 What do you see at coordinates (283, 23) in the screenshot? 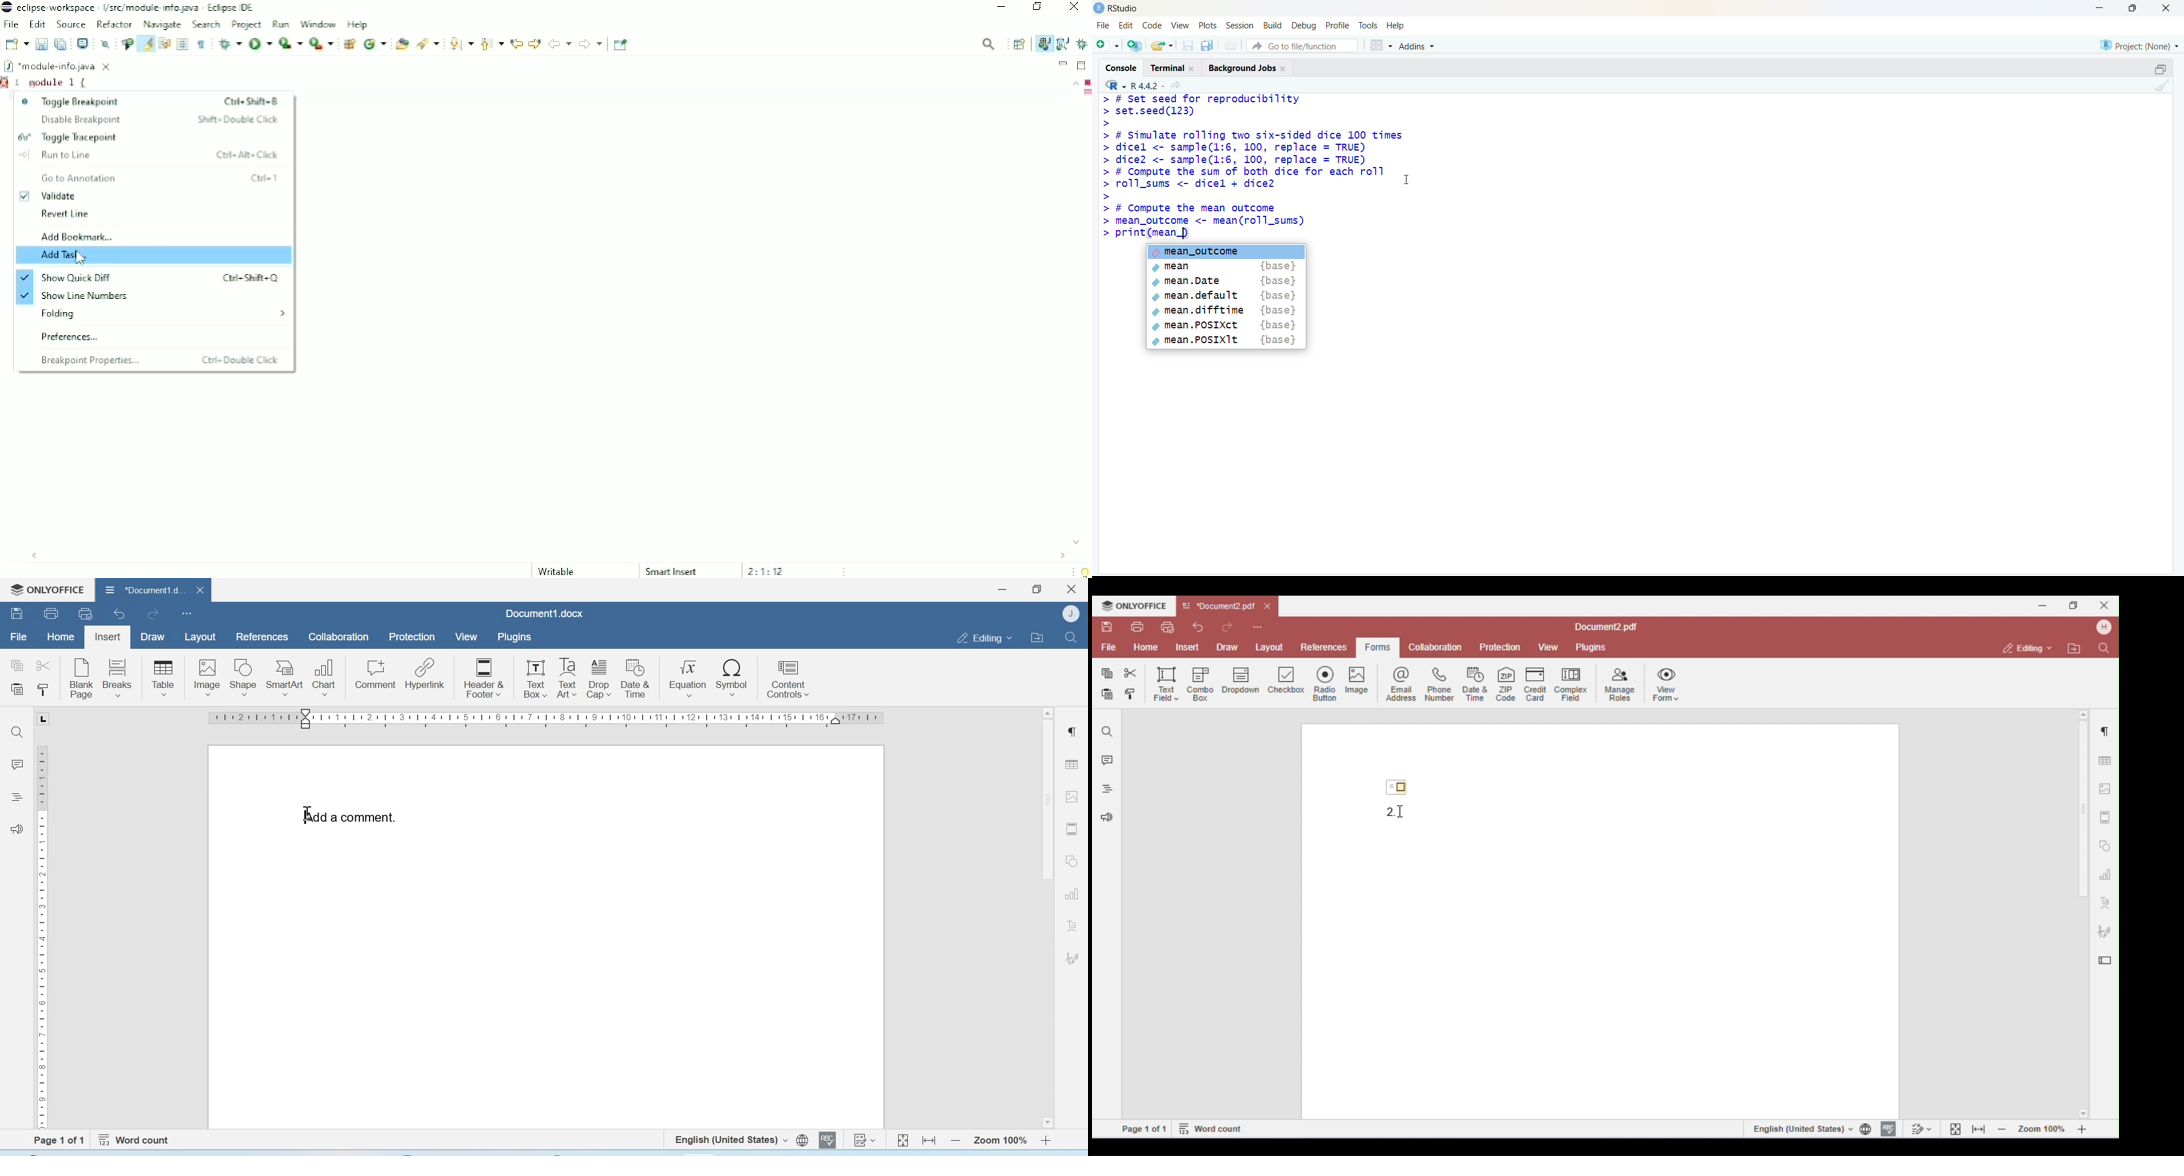
I see `Run` at bounding box center [283, 23].